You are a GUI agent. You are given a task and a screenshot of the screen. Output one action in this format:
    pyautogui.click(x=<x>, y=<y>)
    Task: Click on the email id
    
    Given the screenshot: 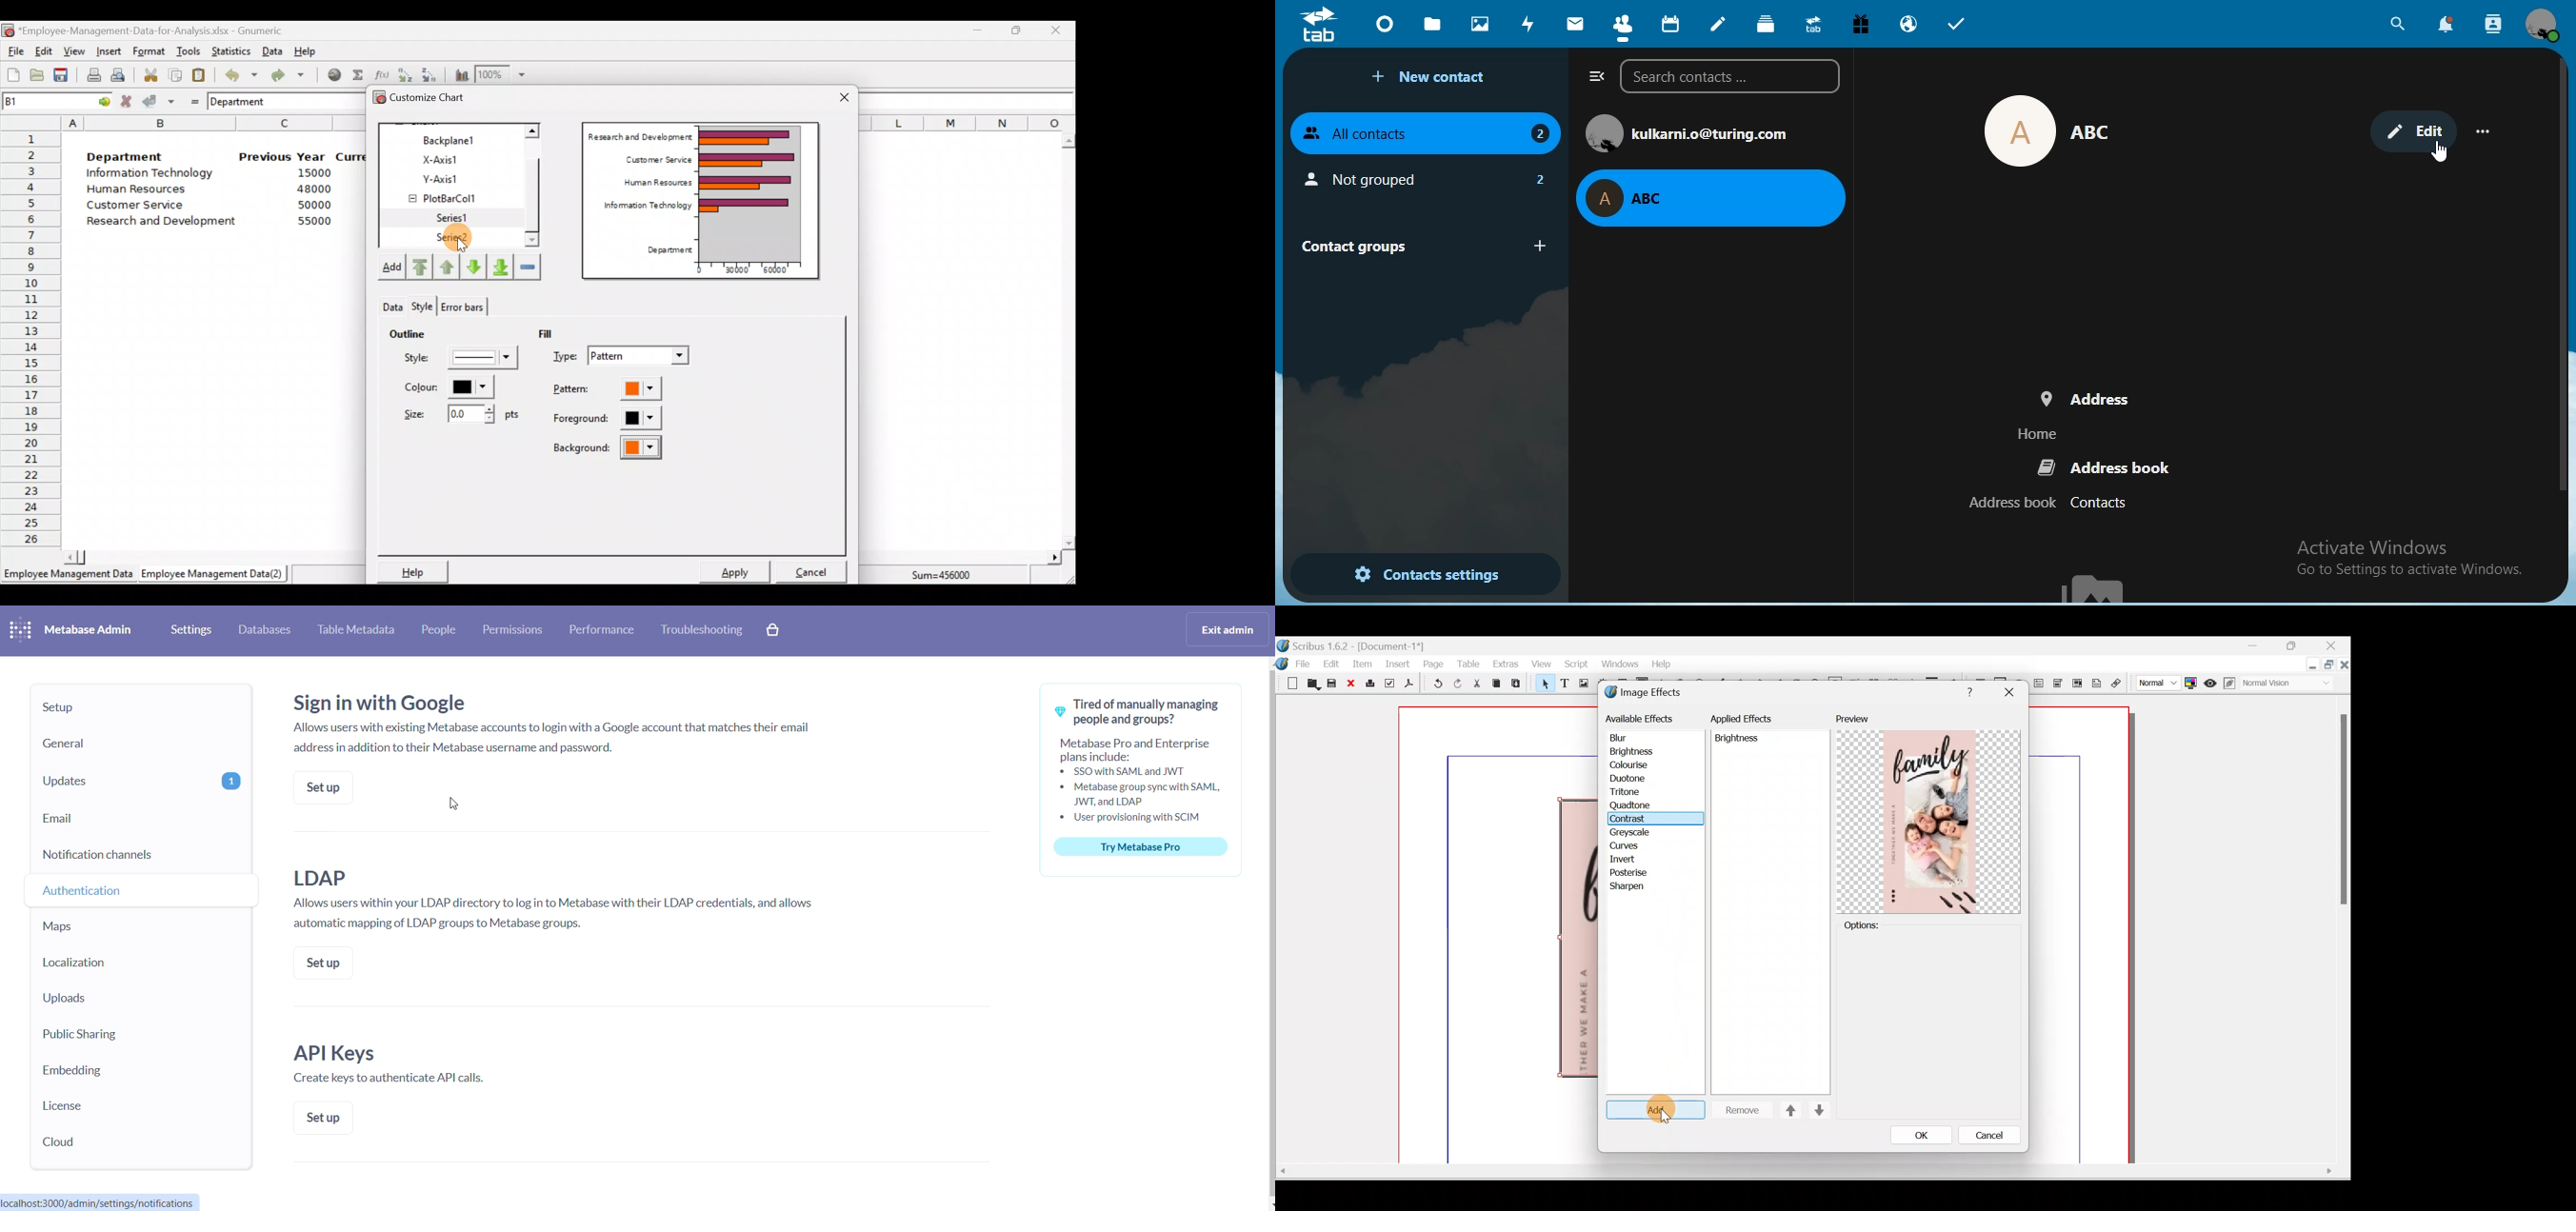 What is the action you would take?
    pyautogui.click(x=1694, y=131)
    